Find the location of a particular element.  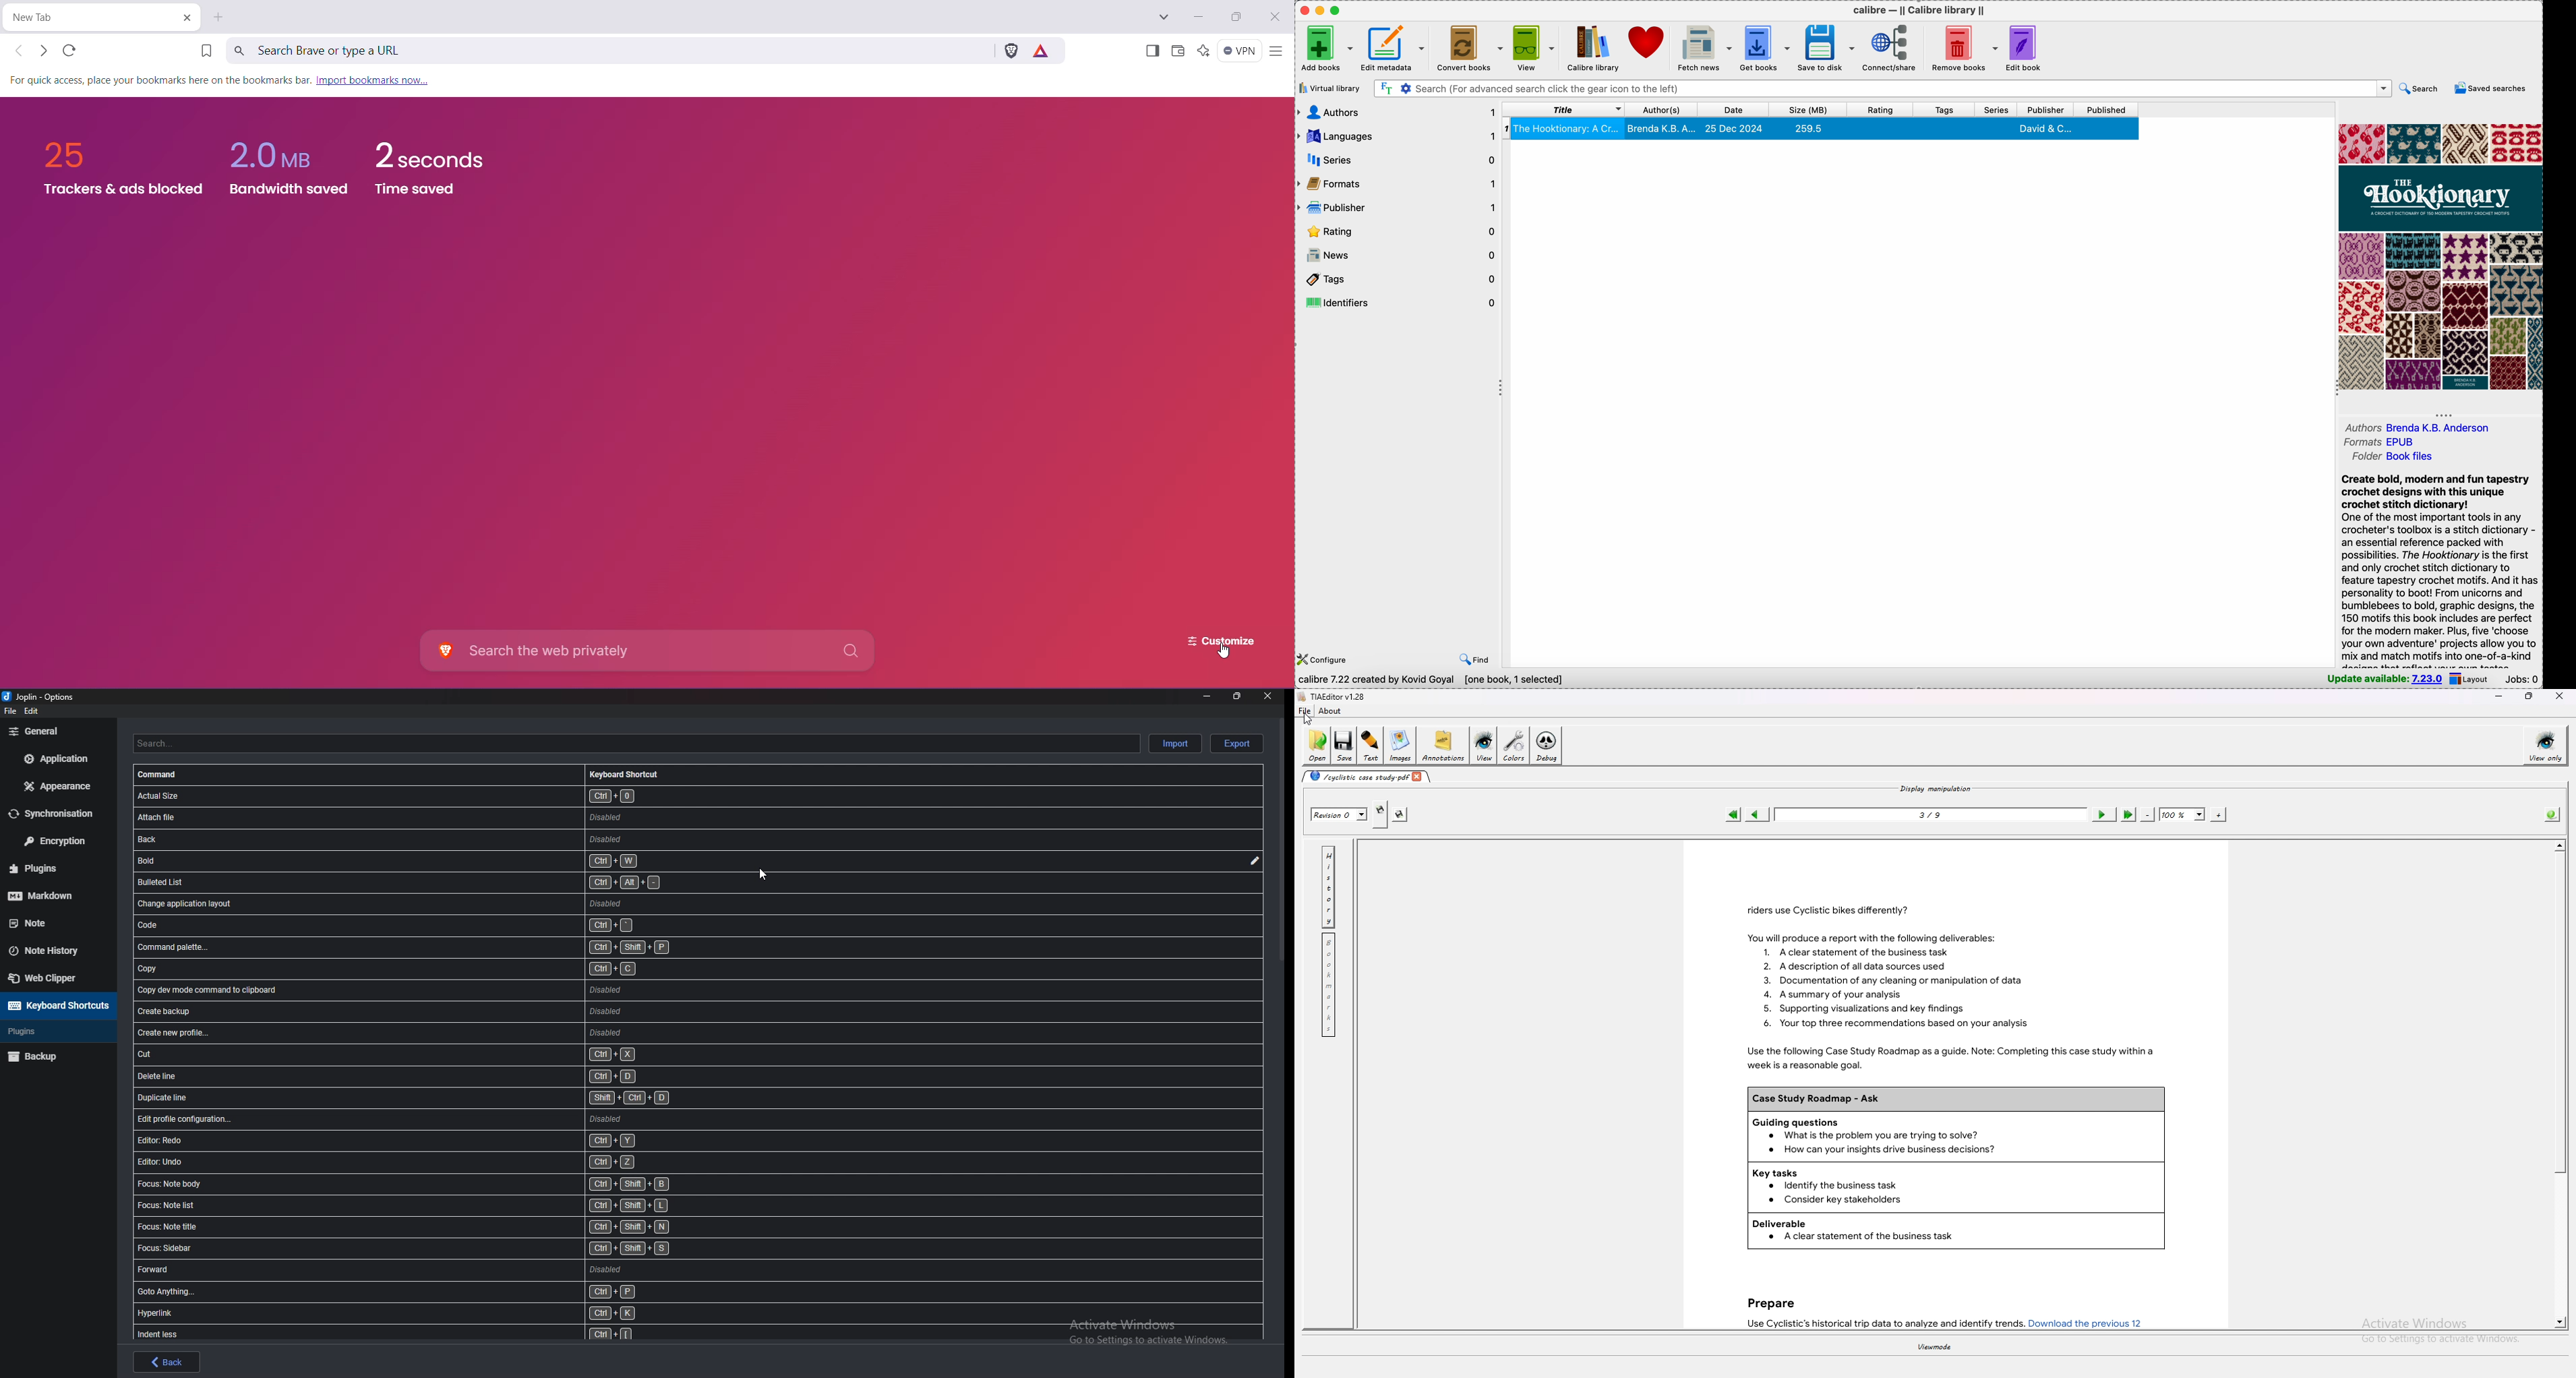

close is located at coordinates (1268, 695).